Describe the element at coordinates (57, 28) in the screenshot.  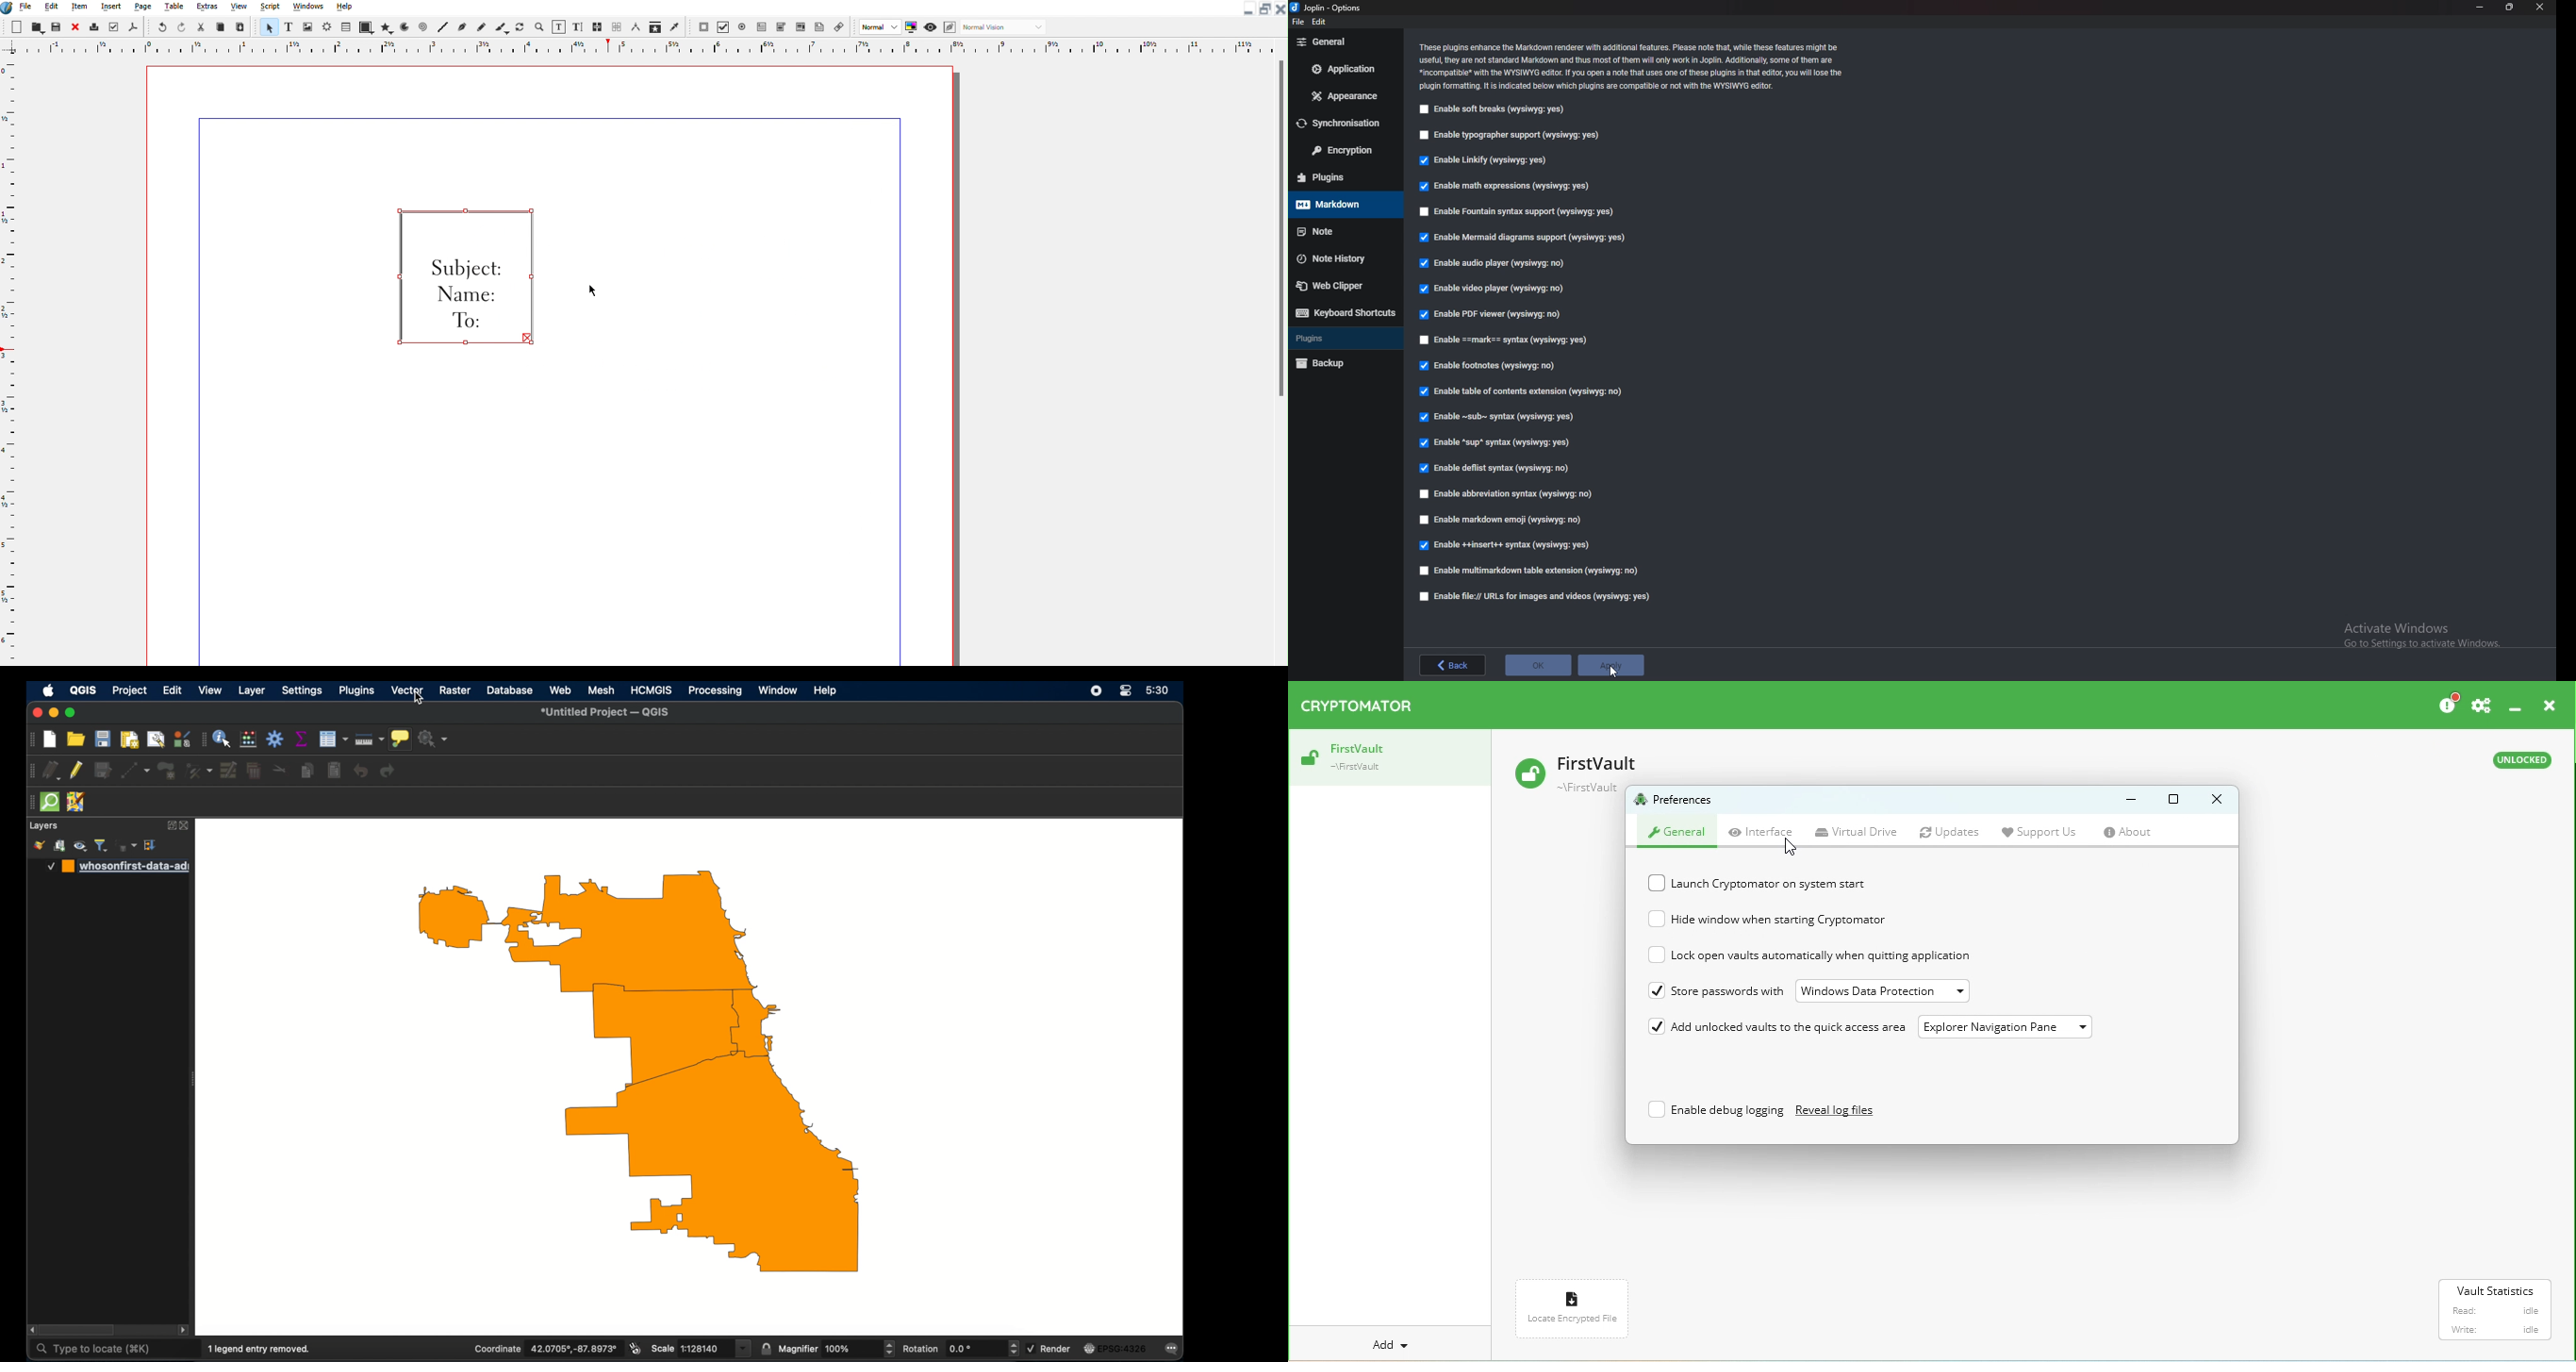
I see `Save` at that location.